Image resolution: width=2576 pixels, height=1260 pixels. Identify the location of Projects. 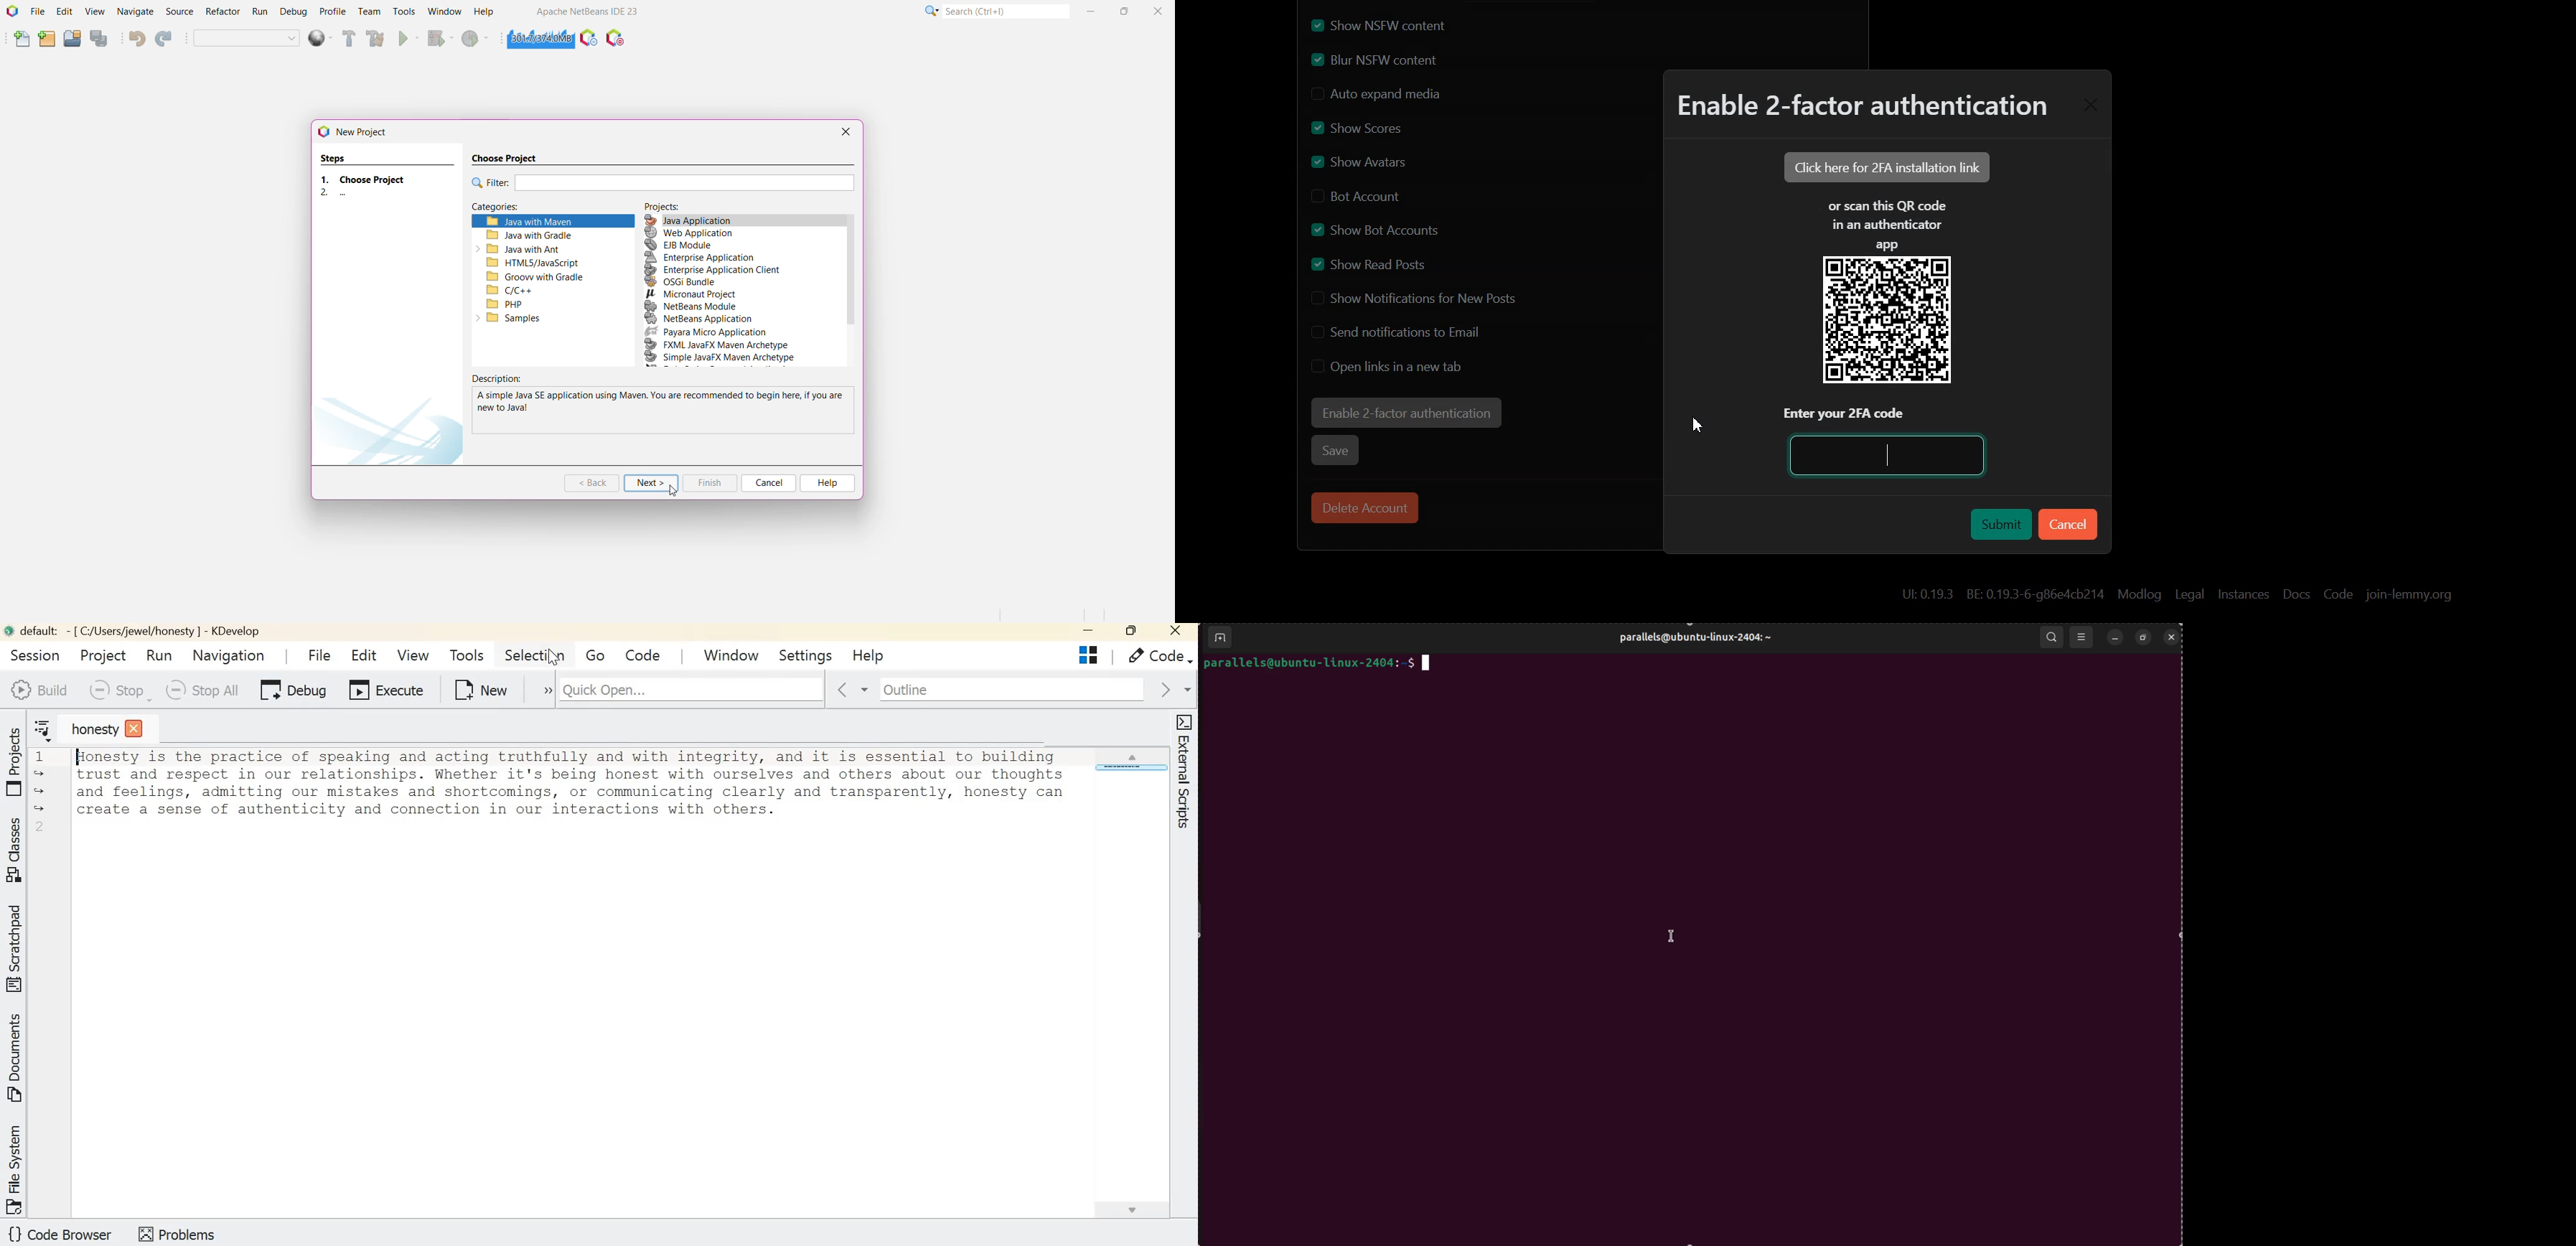
(728, 206).